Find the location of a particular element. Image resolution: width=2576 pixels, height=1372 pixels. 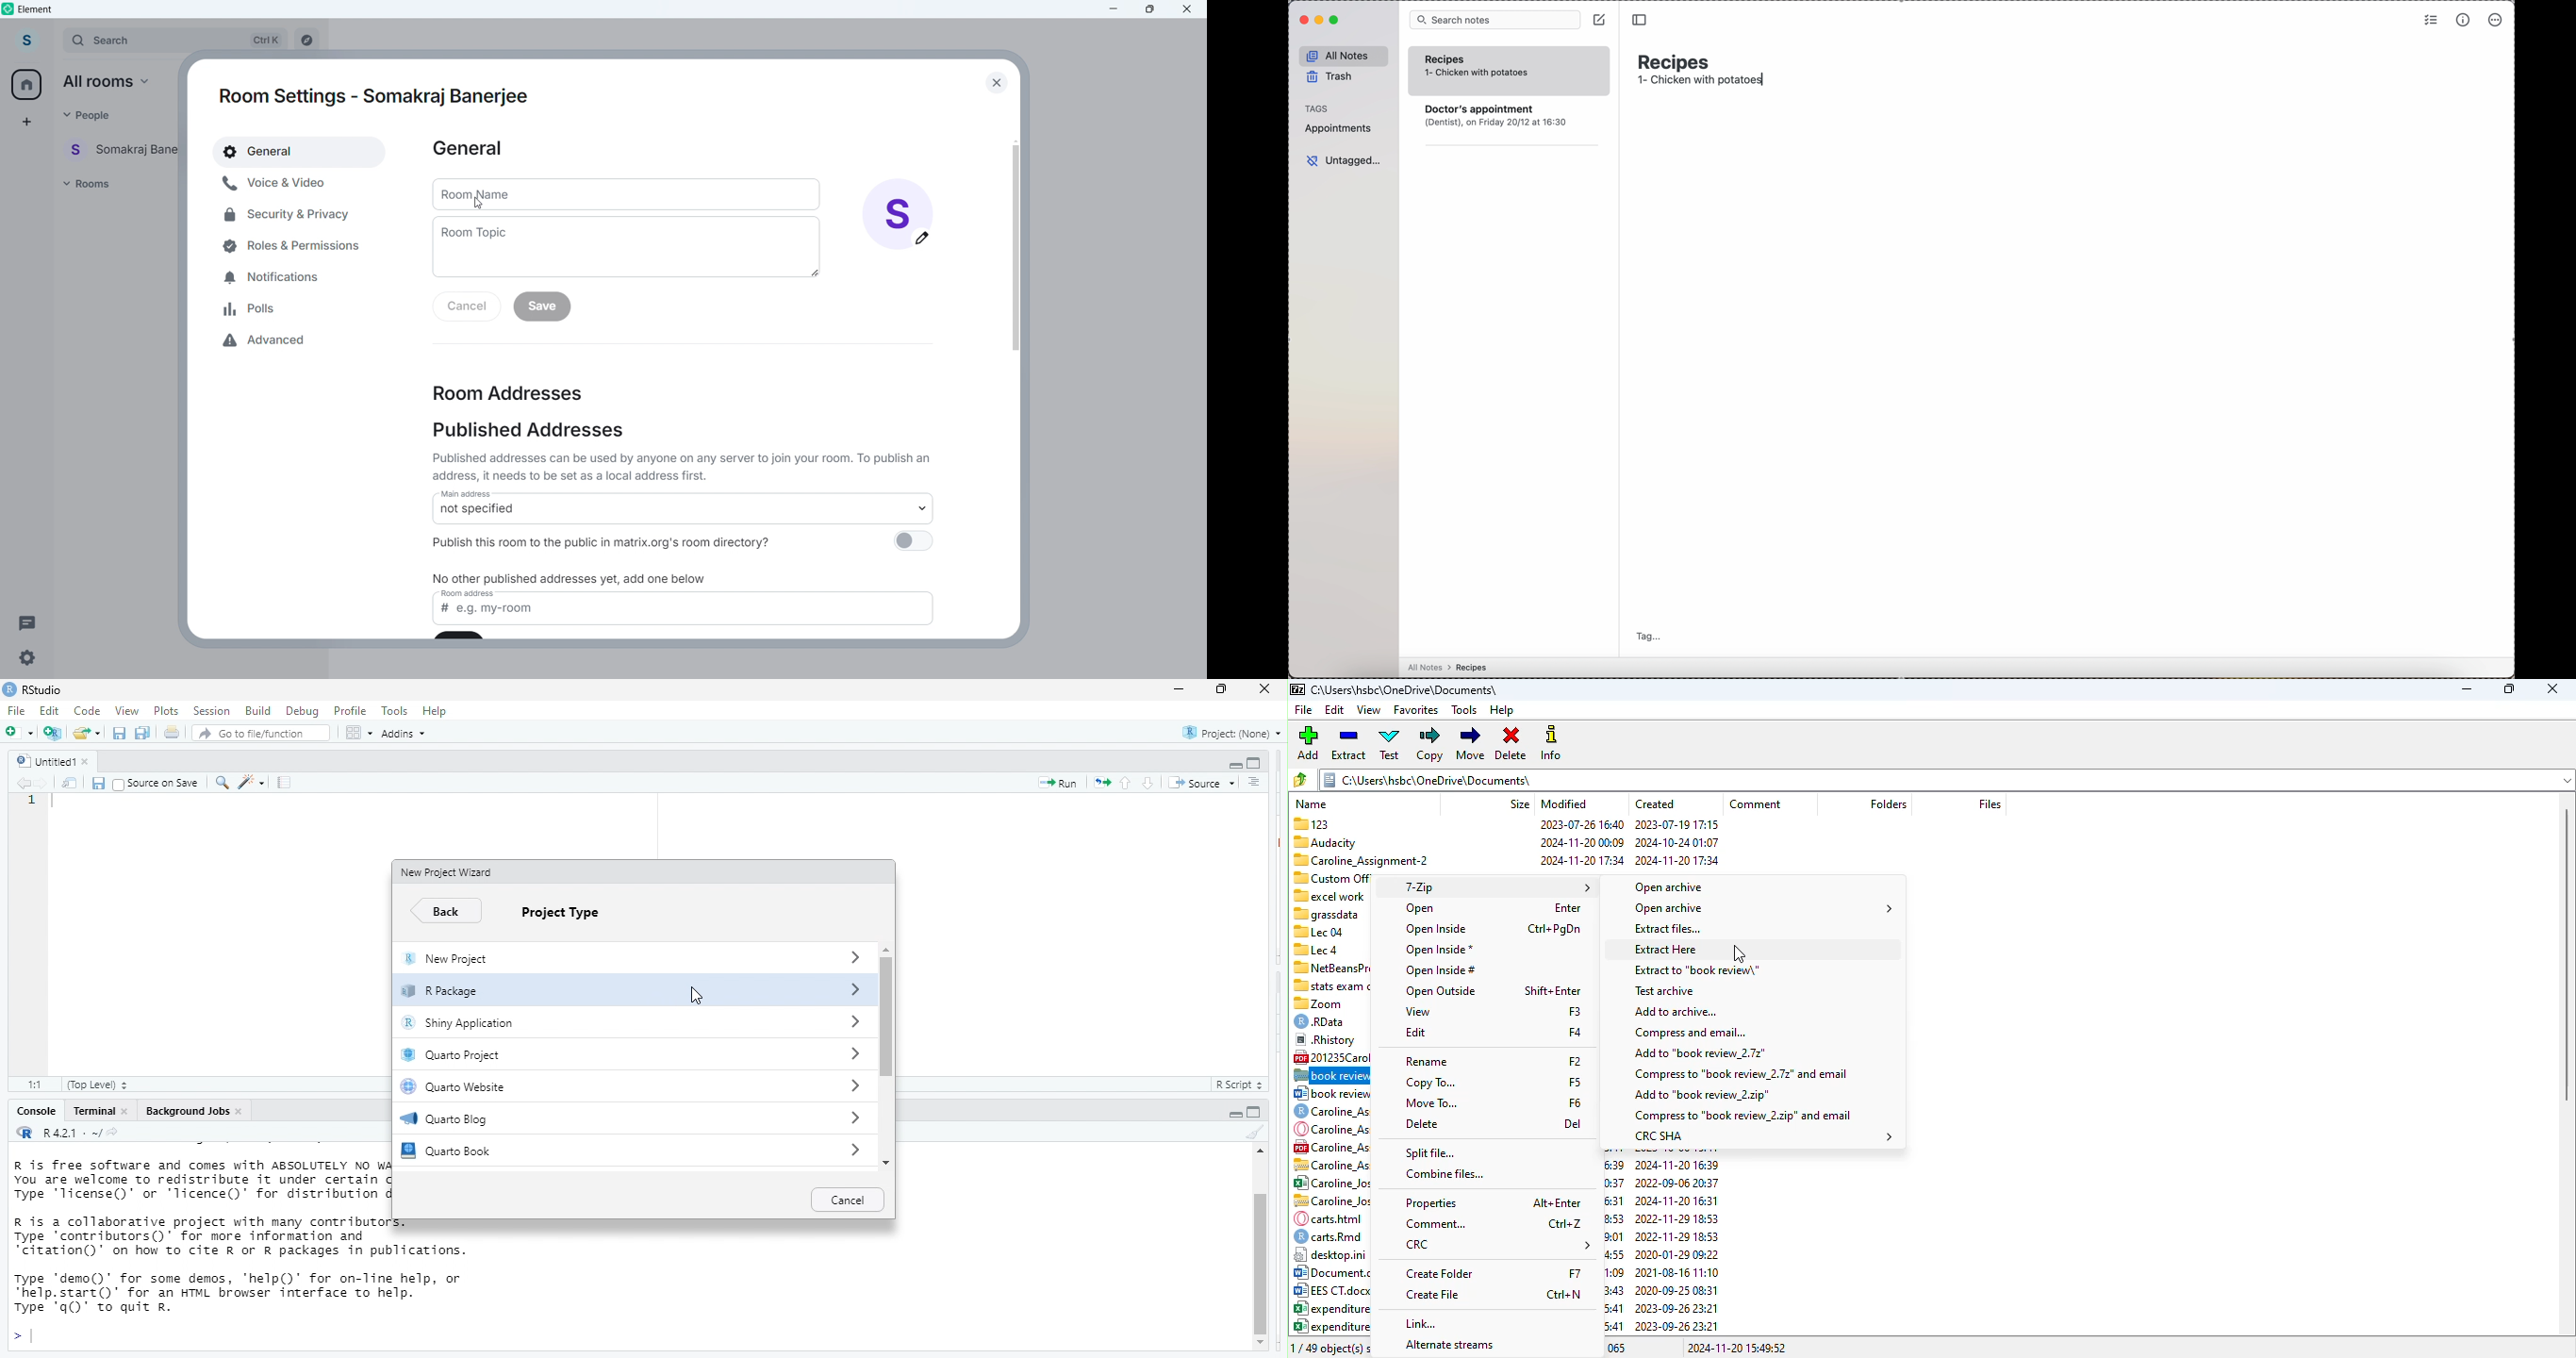

clear console is located at coordinates (1252, 1133).